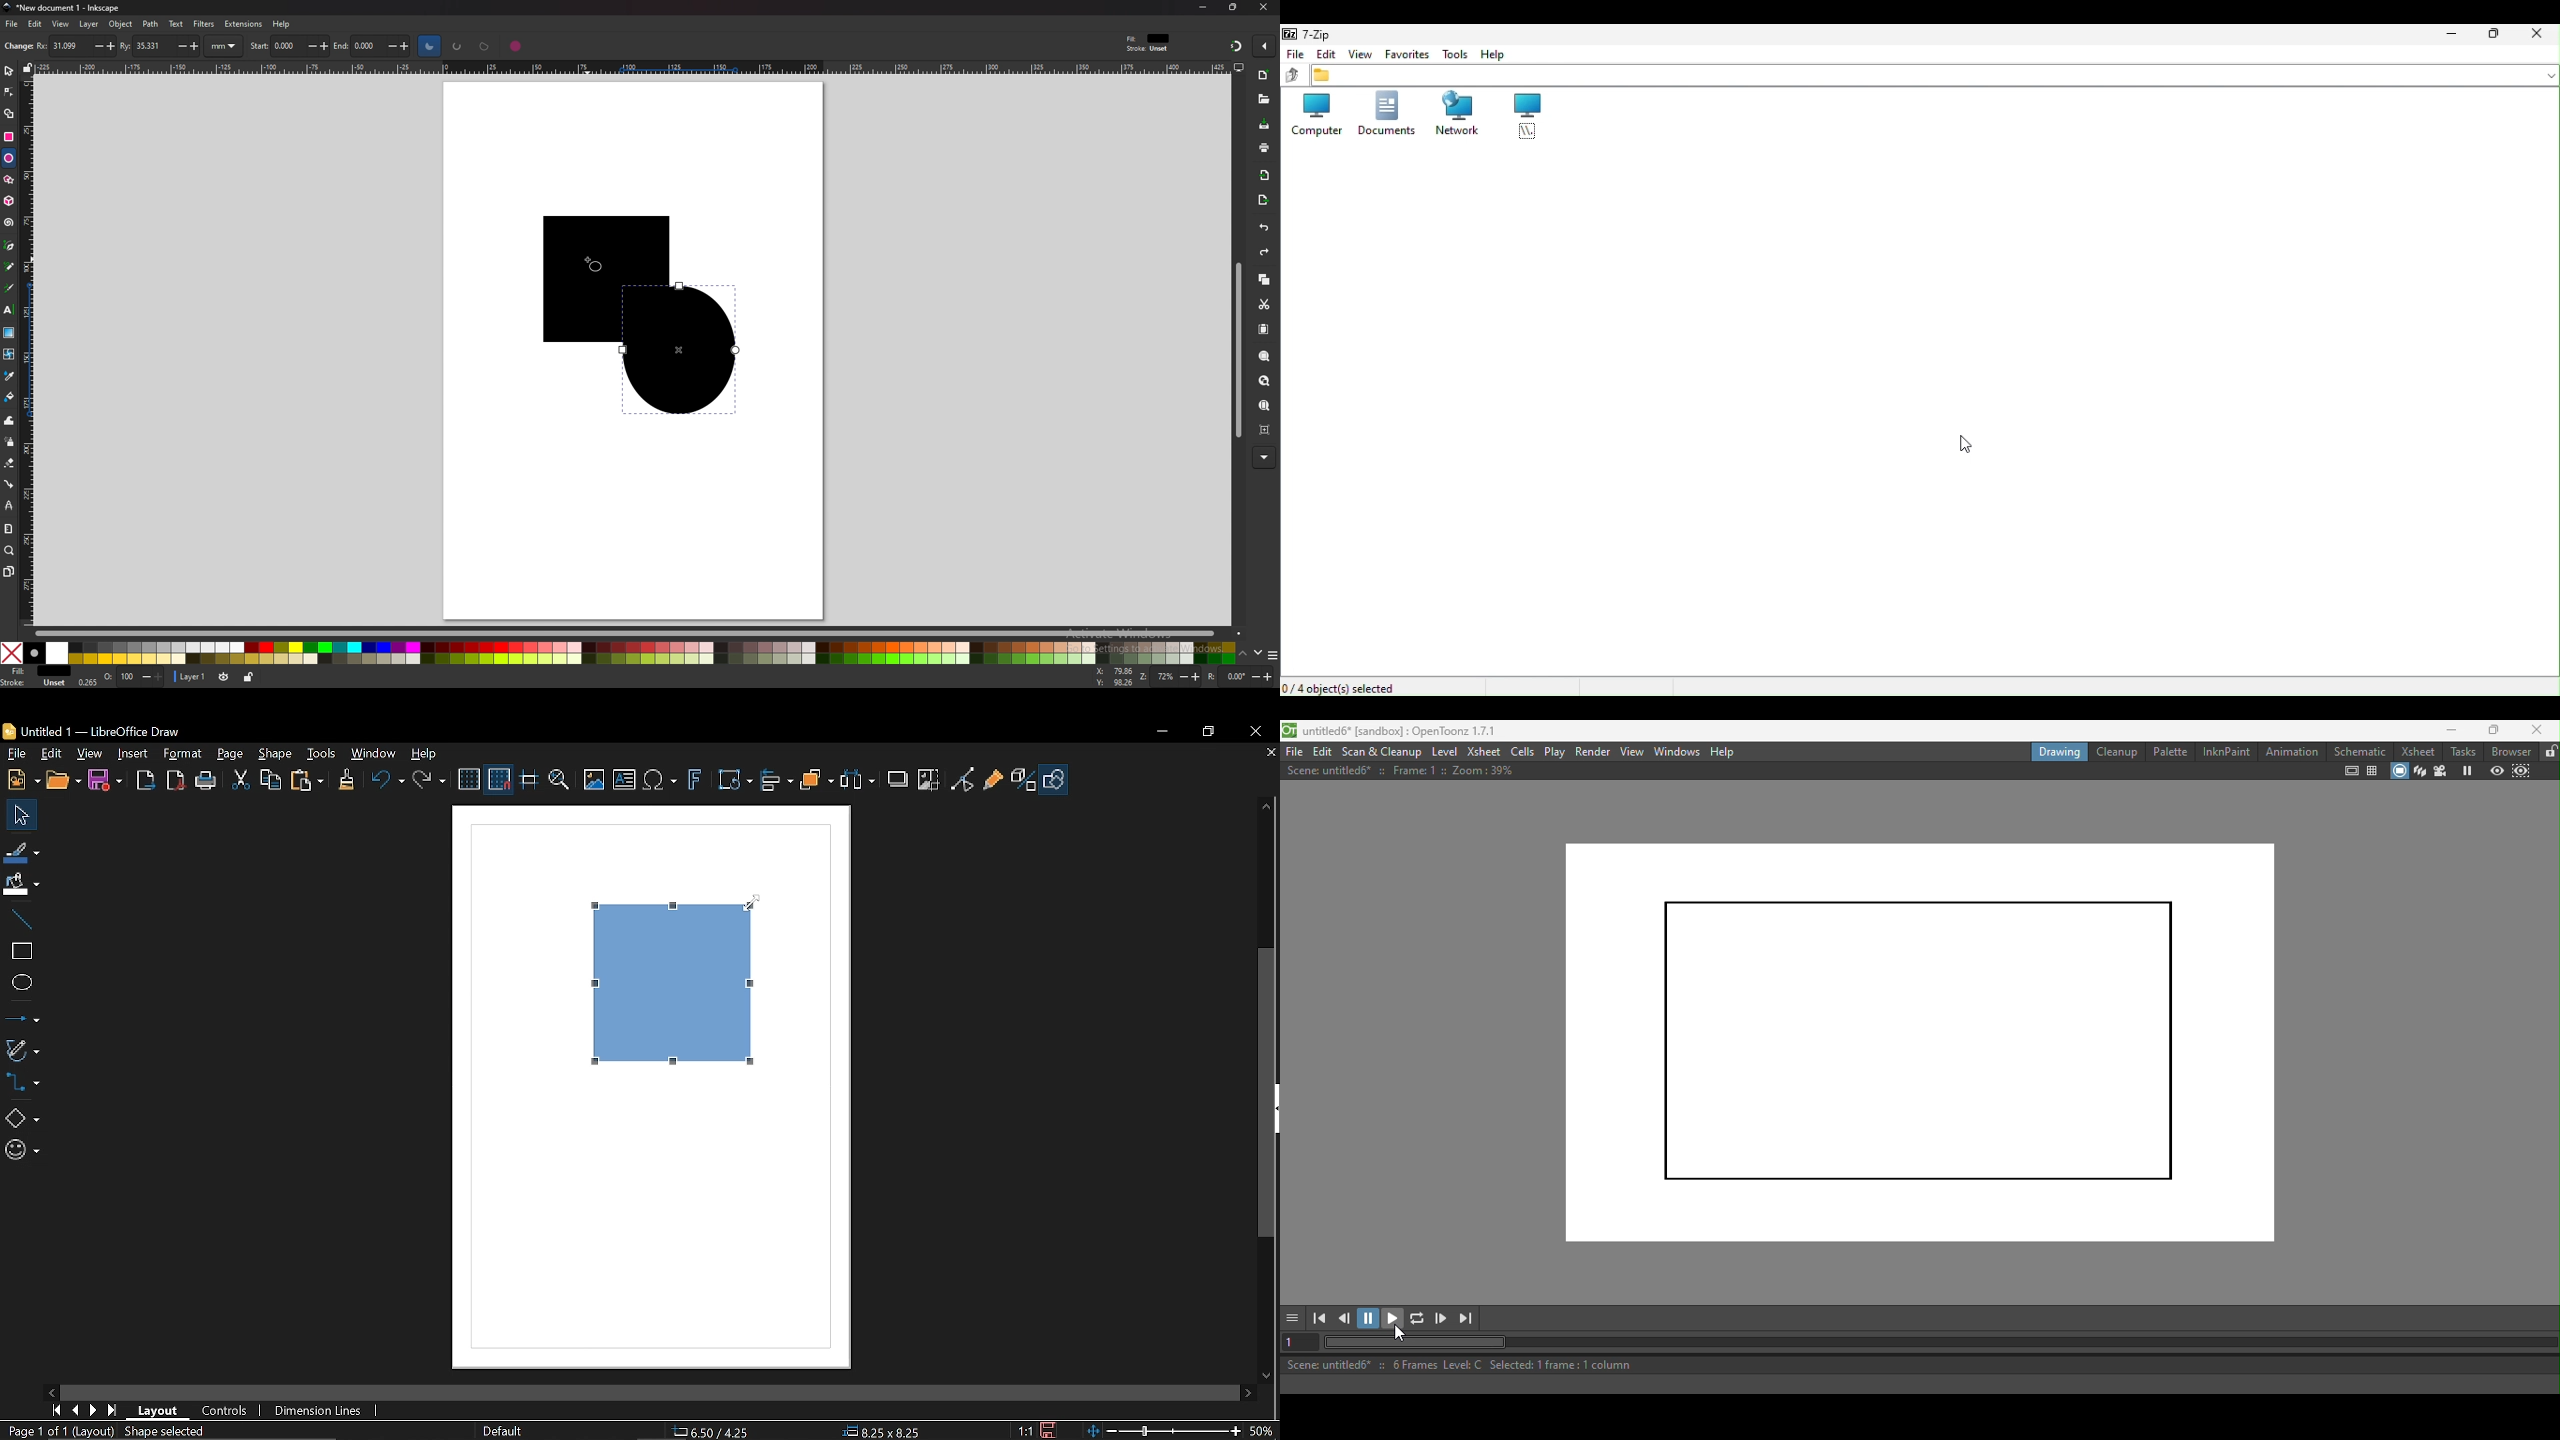  I want to click on Ellipse , so click(20, 983).